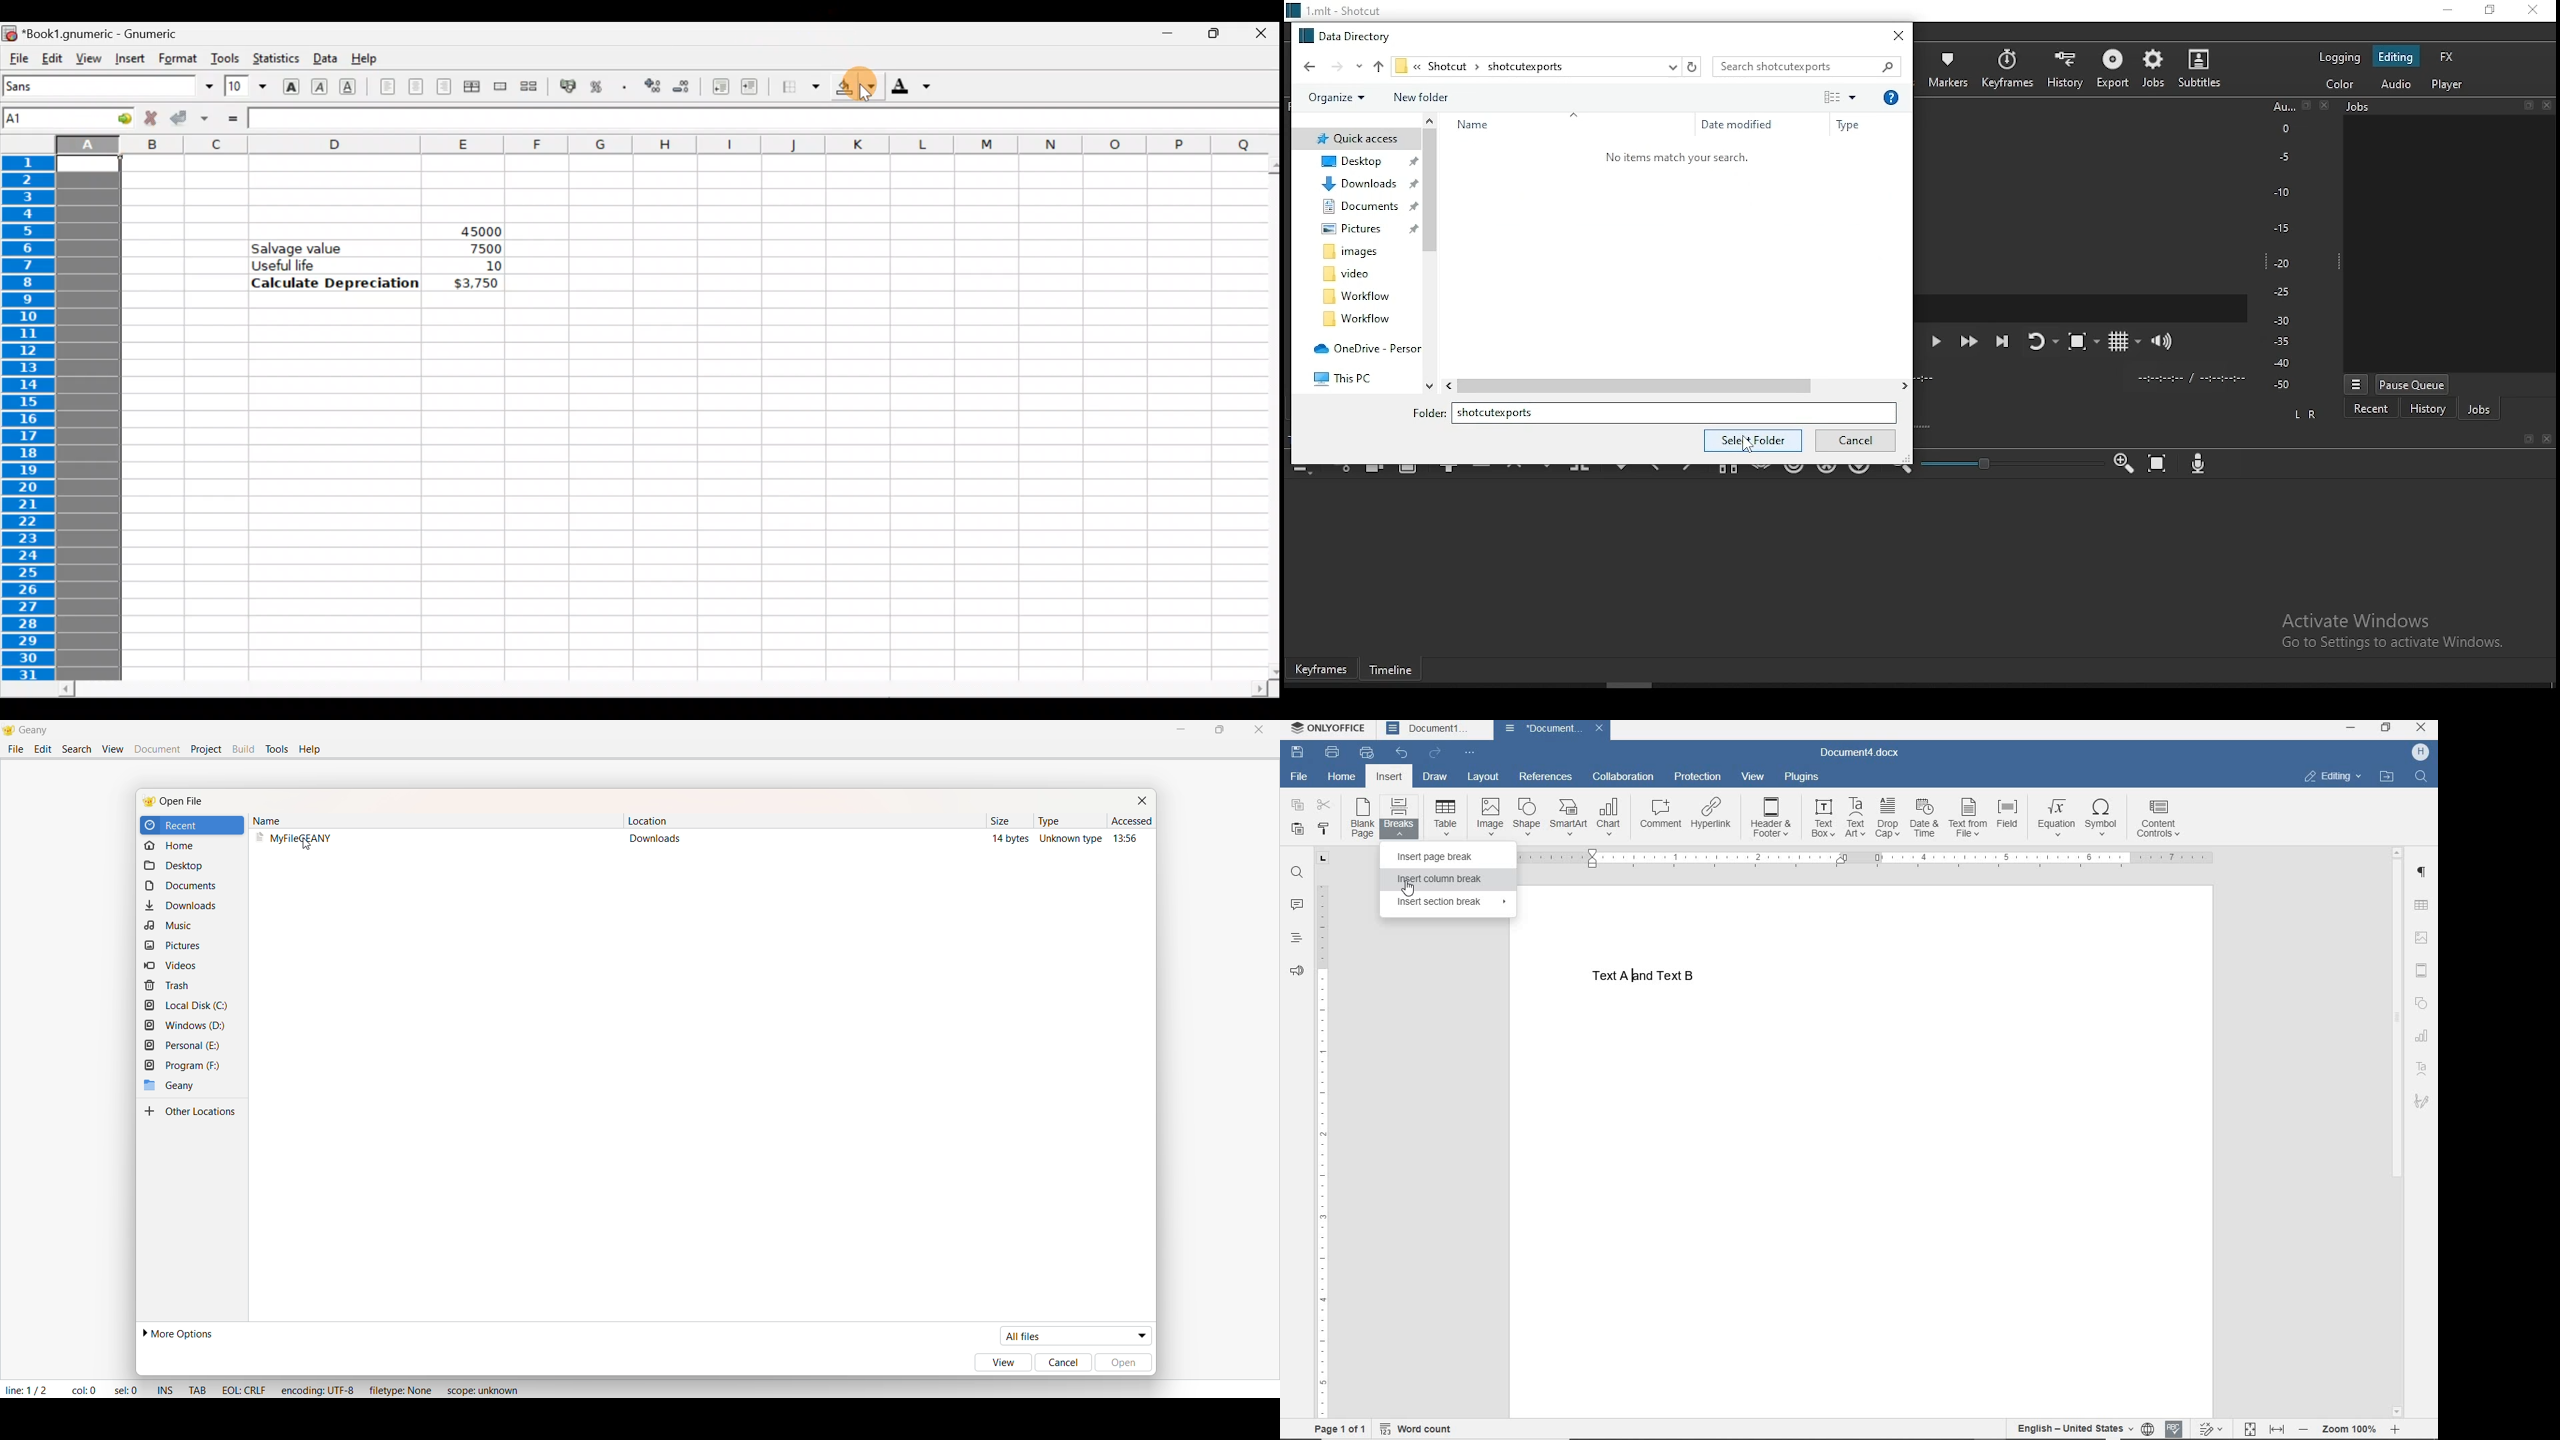  Describe the element at coordinates (2422, 906) in the screenshot. I see `TABLE` at that location.